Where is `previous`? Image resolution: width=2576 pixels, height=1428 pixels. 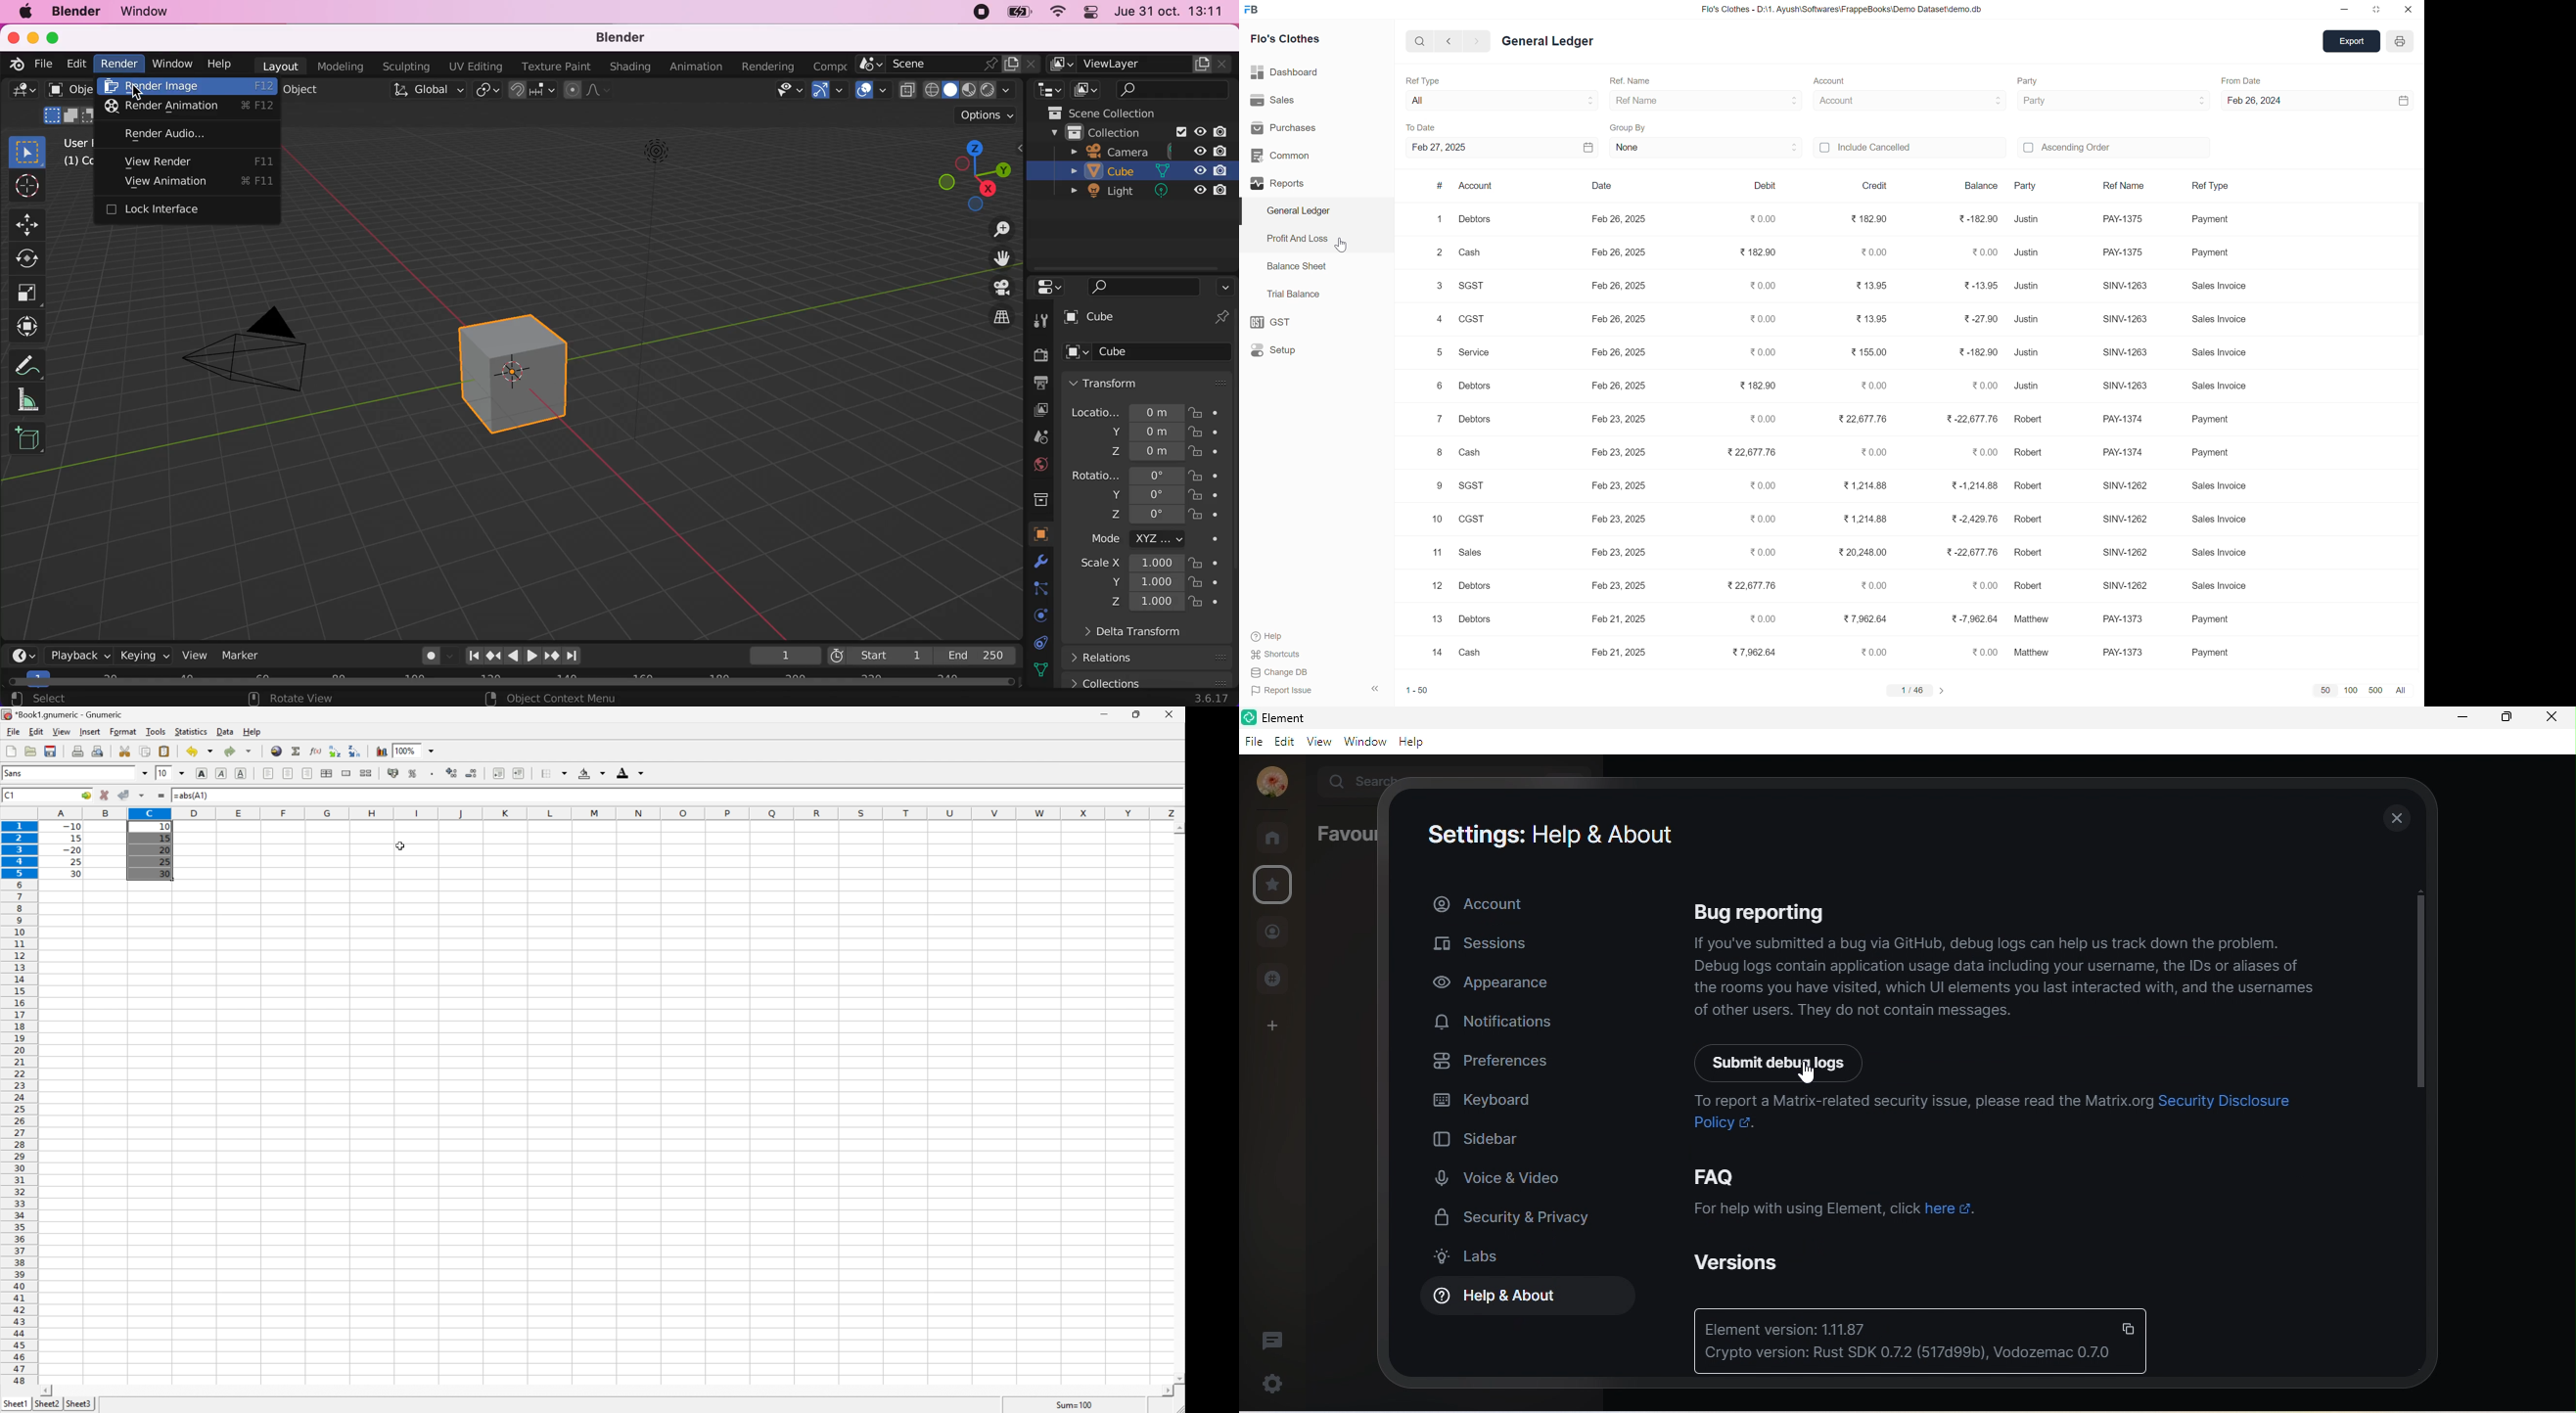 previous is located at coordinates (1448, 40).